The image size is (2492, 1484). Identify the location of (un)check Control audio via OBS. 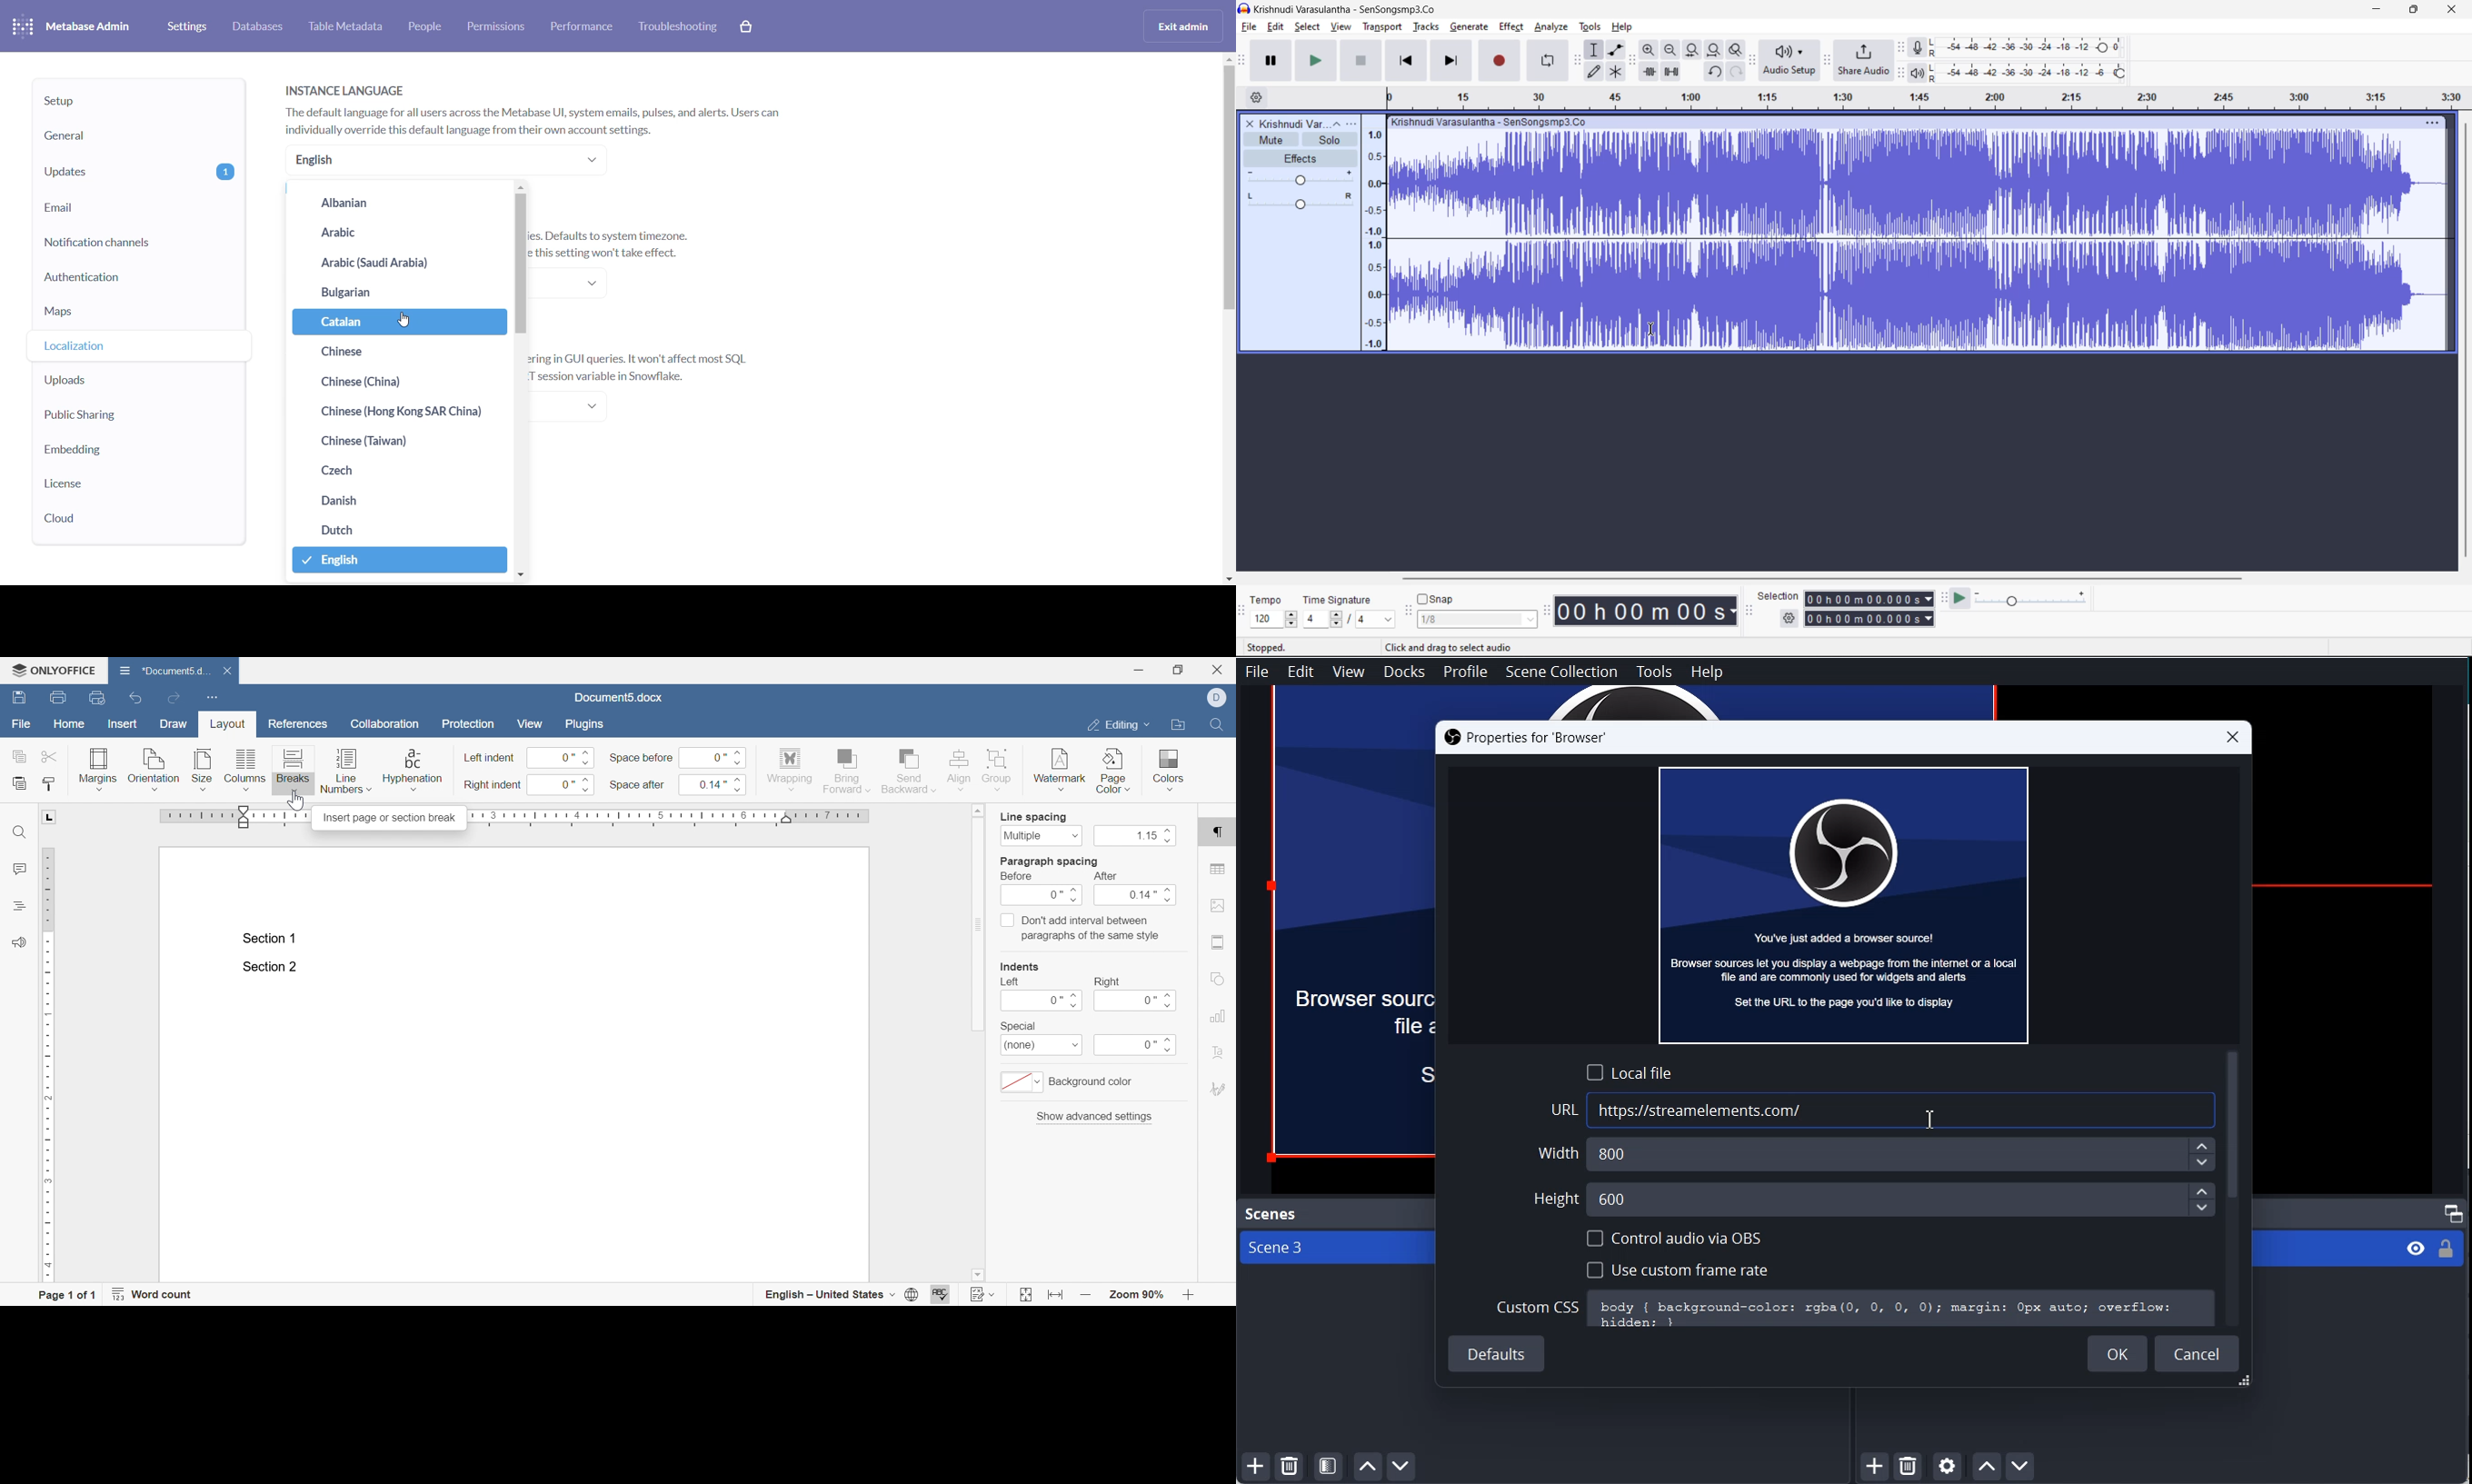
(1675, 1238).